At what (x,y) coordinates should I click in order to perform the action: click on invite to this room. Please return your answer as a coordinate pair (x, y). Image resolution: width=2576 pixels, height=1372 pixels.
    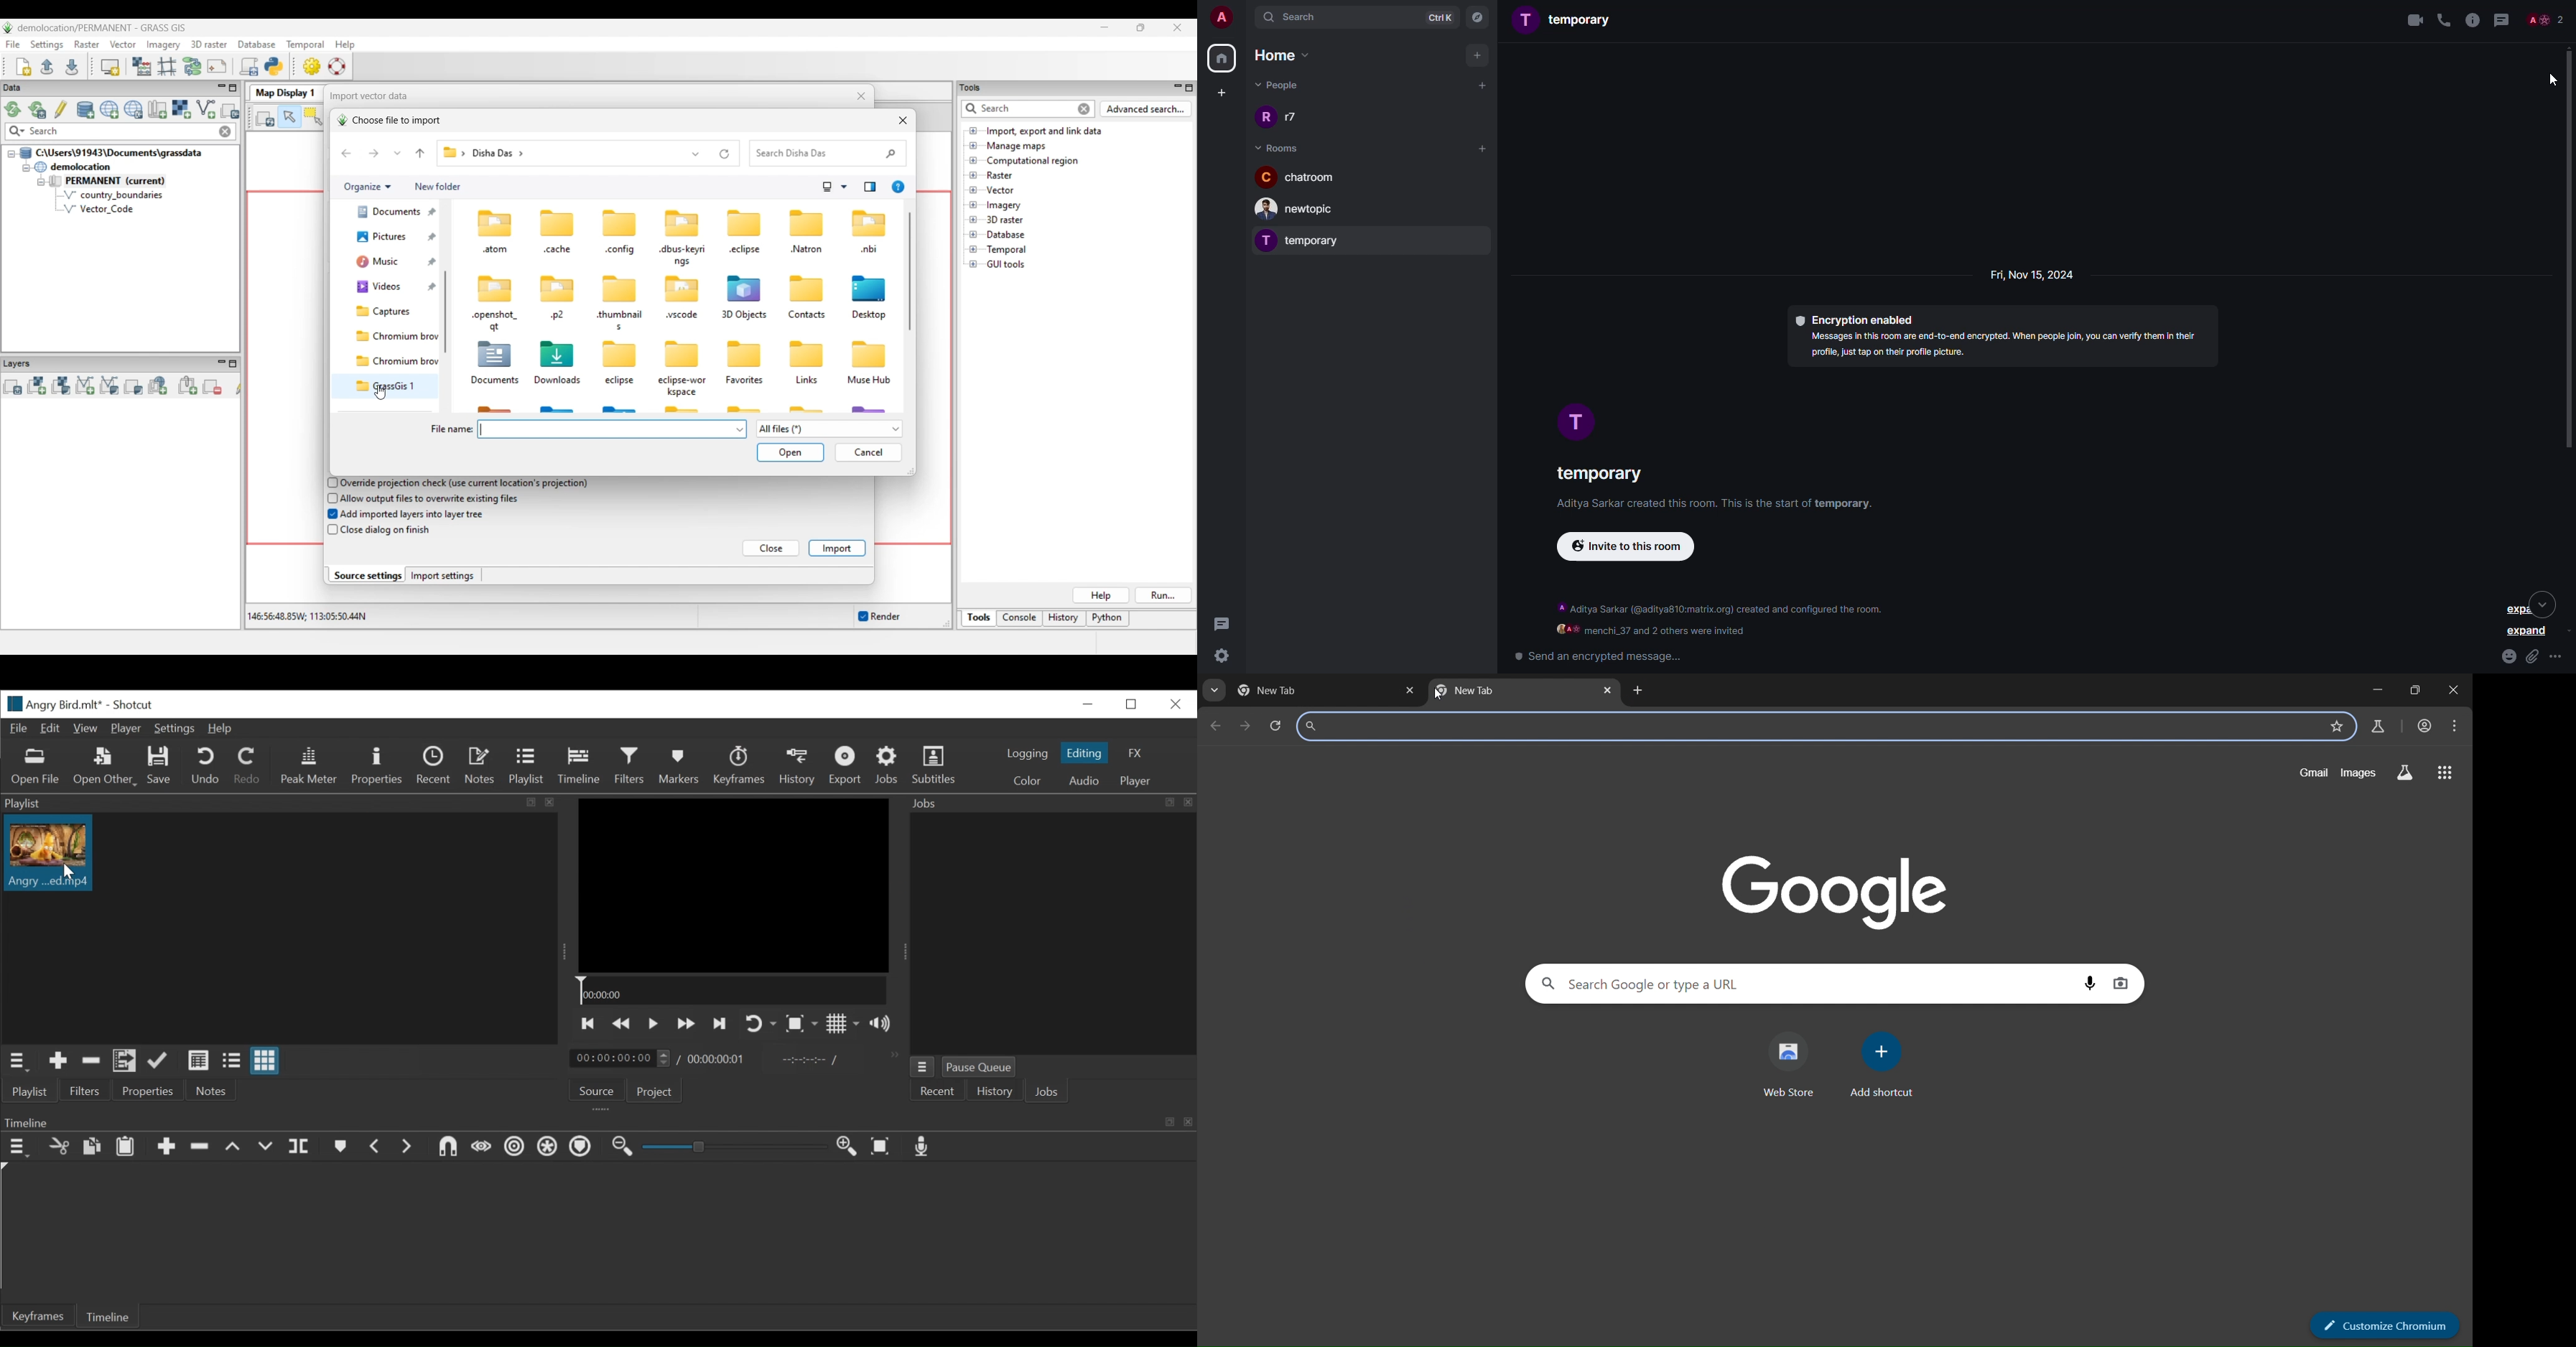
    Looking at the image, I should click on (1635, 549).